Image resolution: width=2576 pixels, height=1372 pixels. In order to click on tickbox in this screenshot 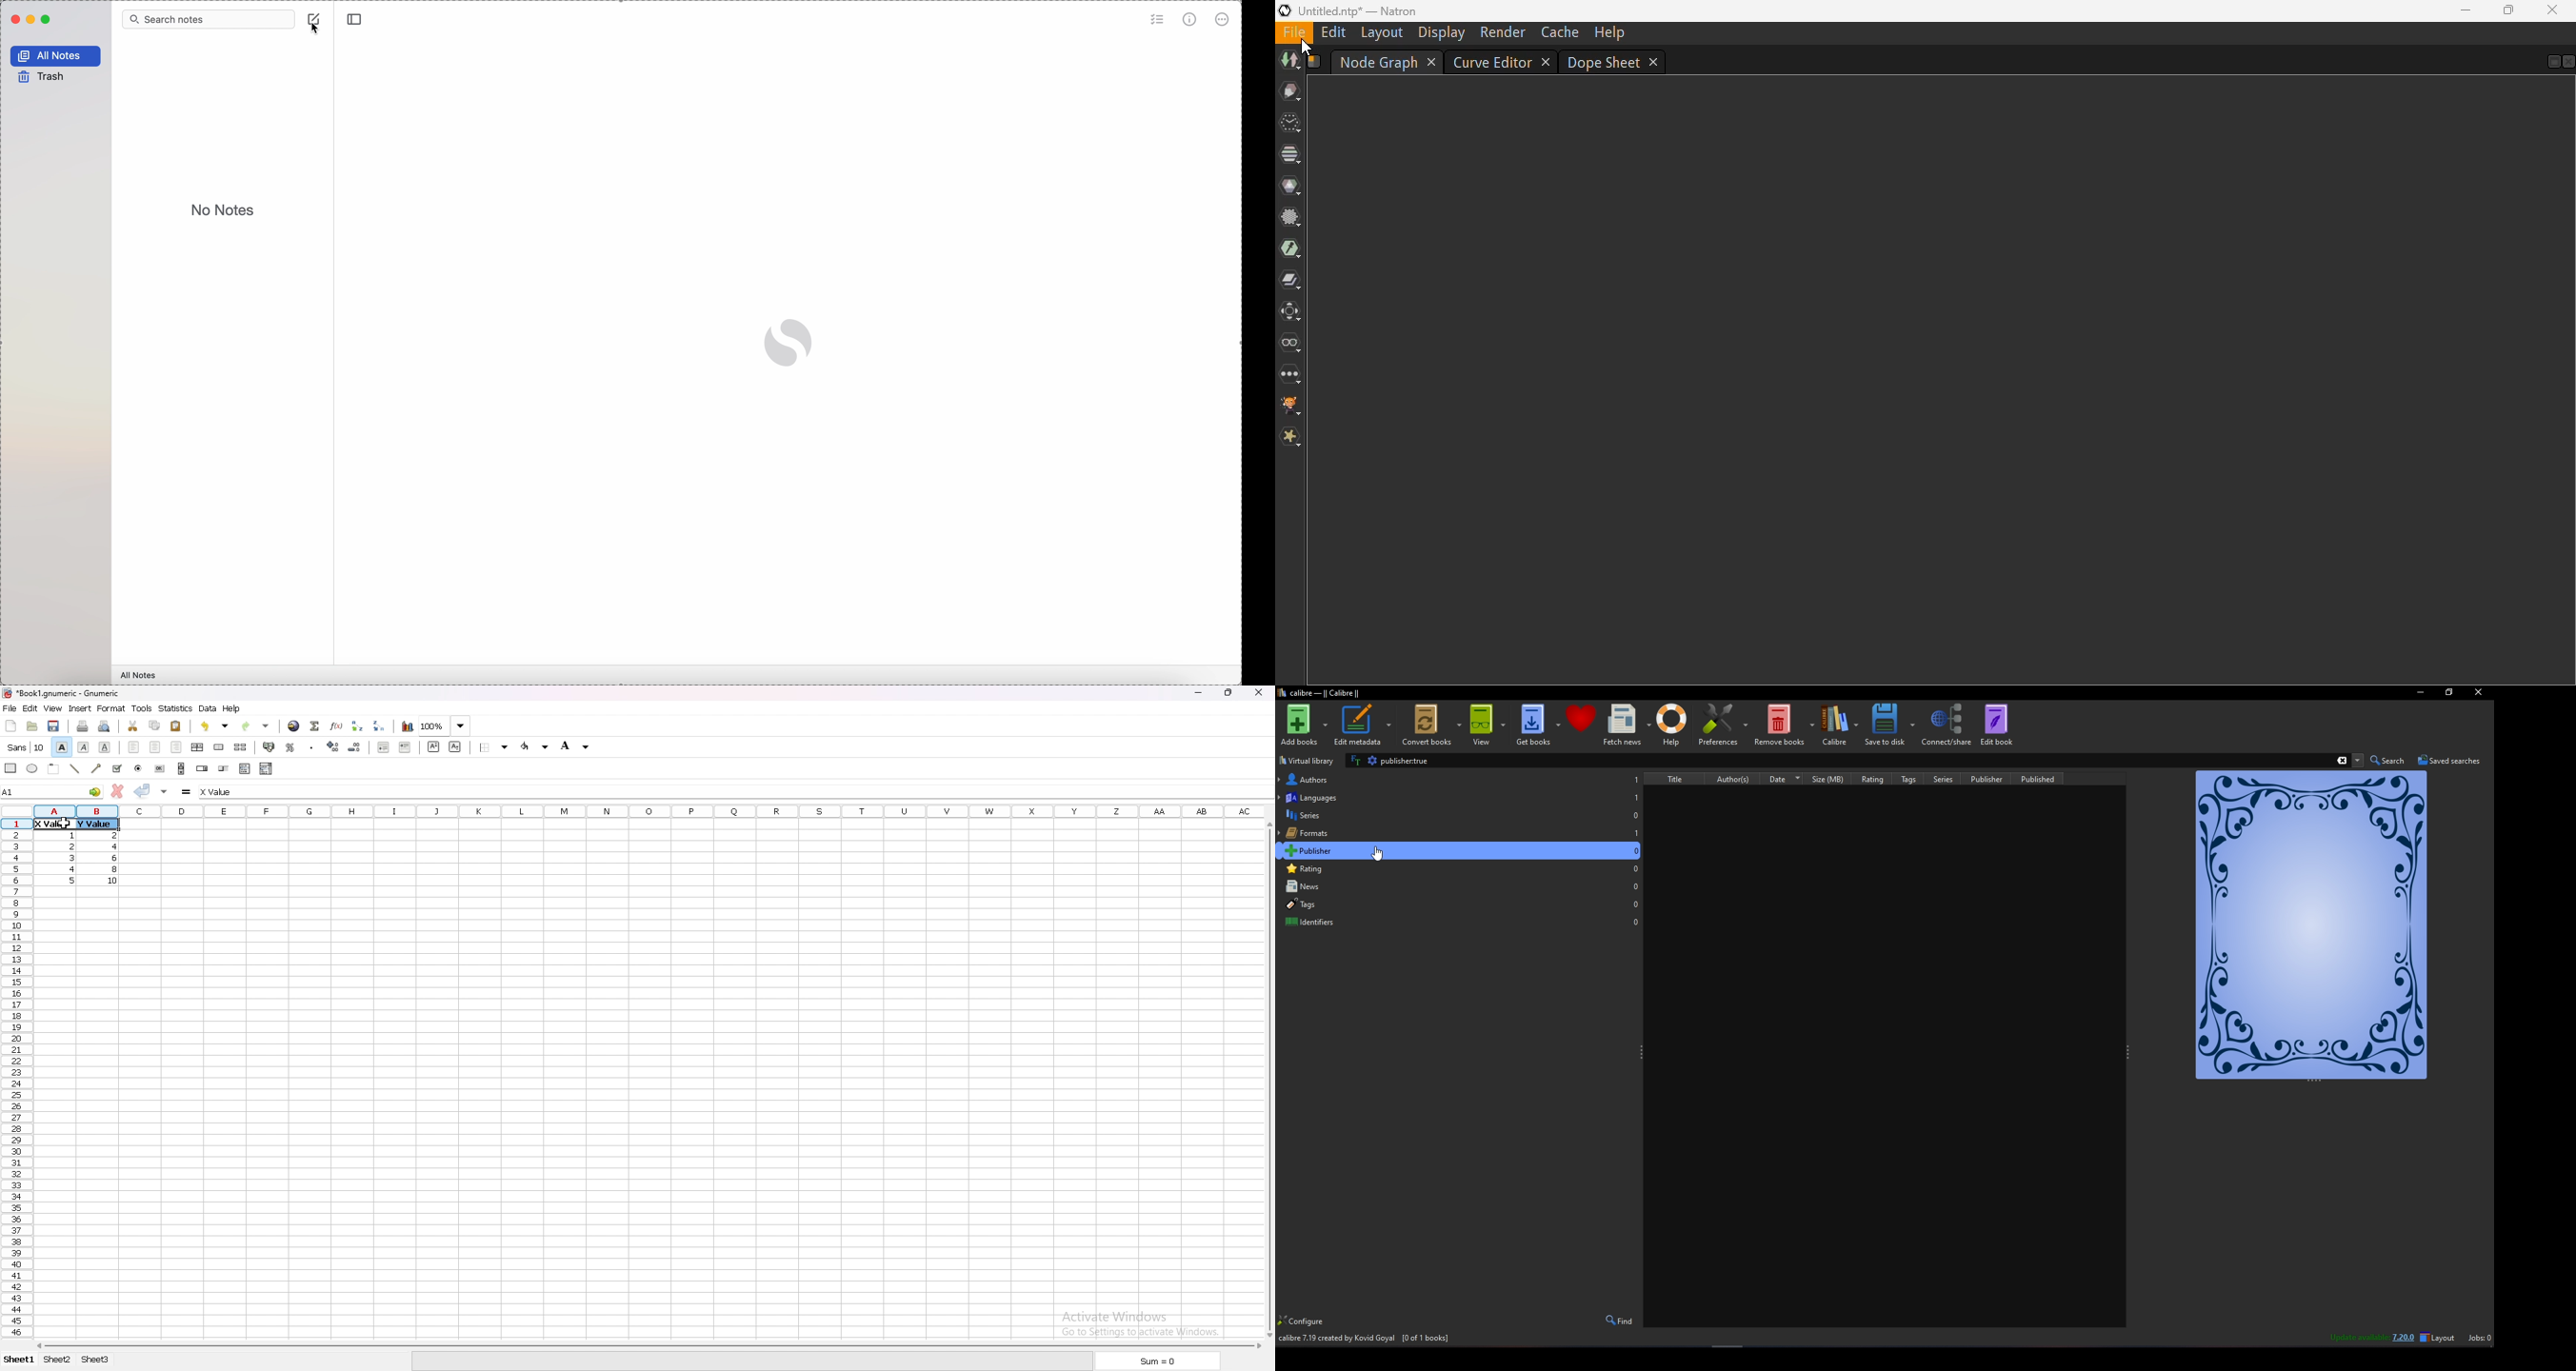, I will do `click(116, 769)`.